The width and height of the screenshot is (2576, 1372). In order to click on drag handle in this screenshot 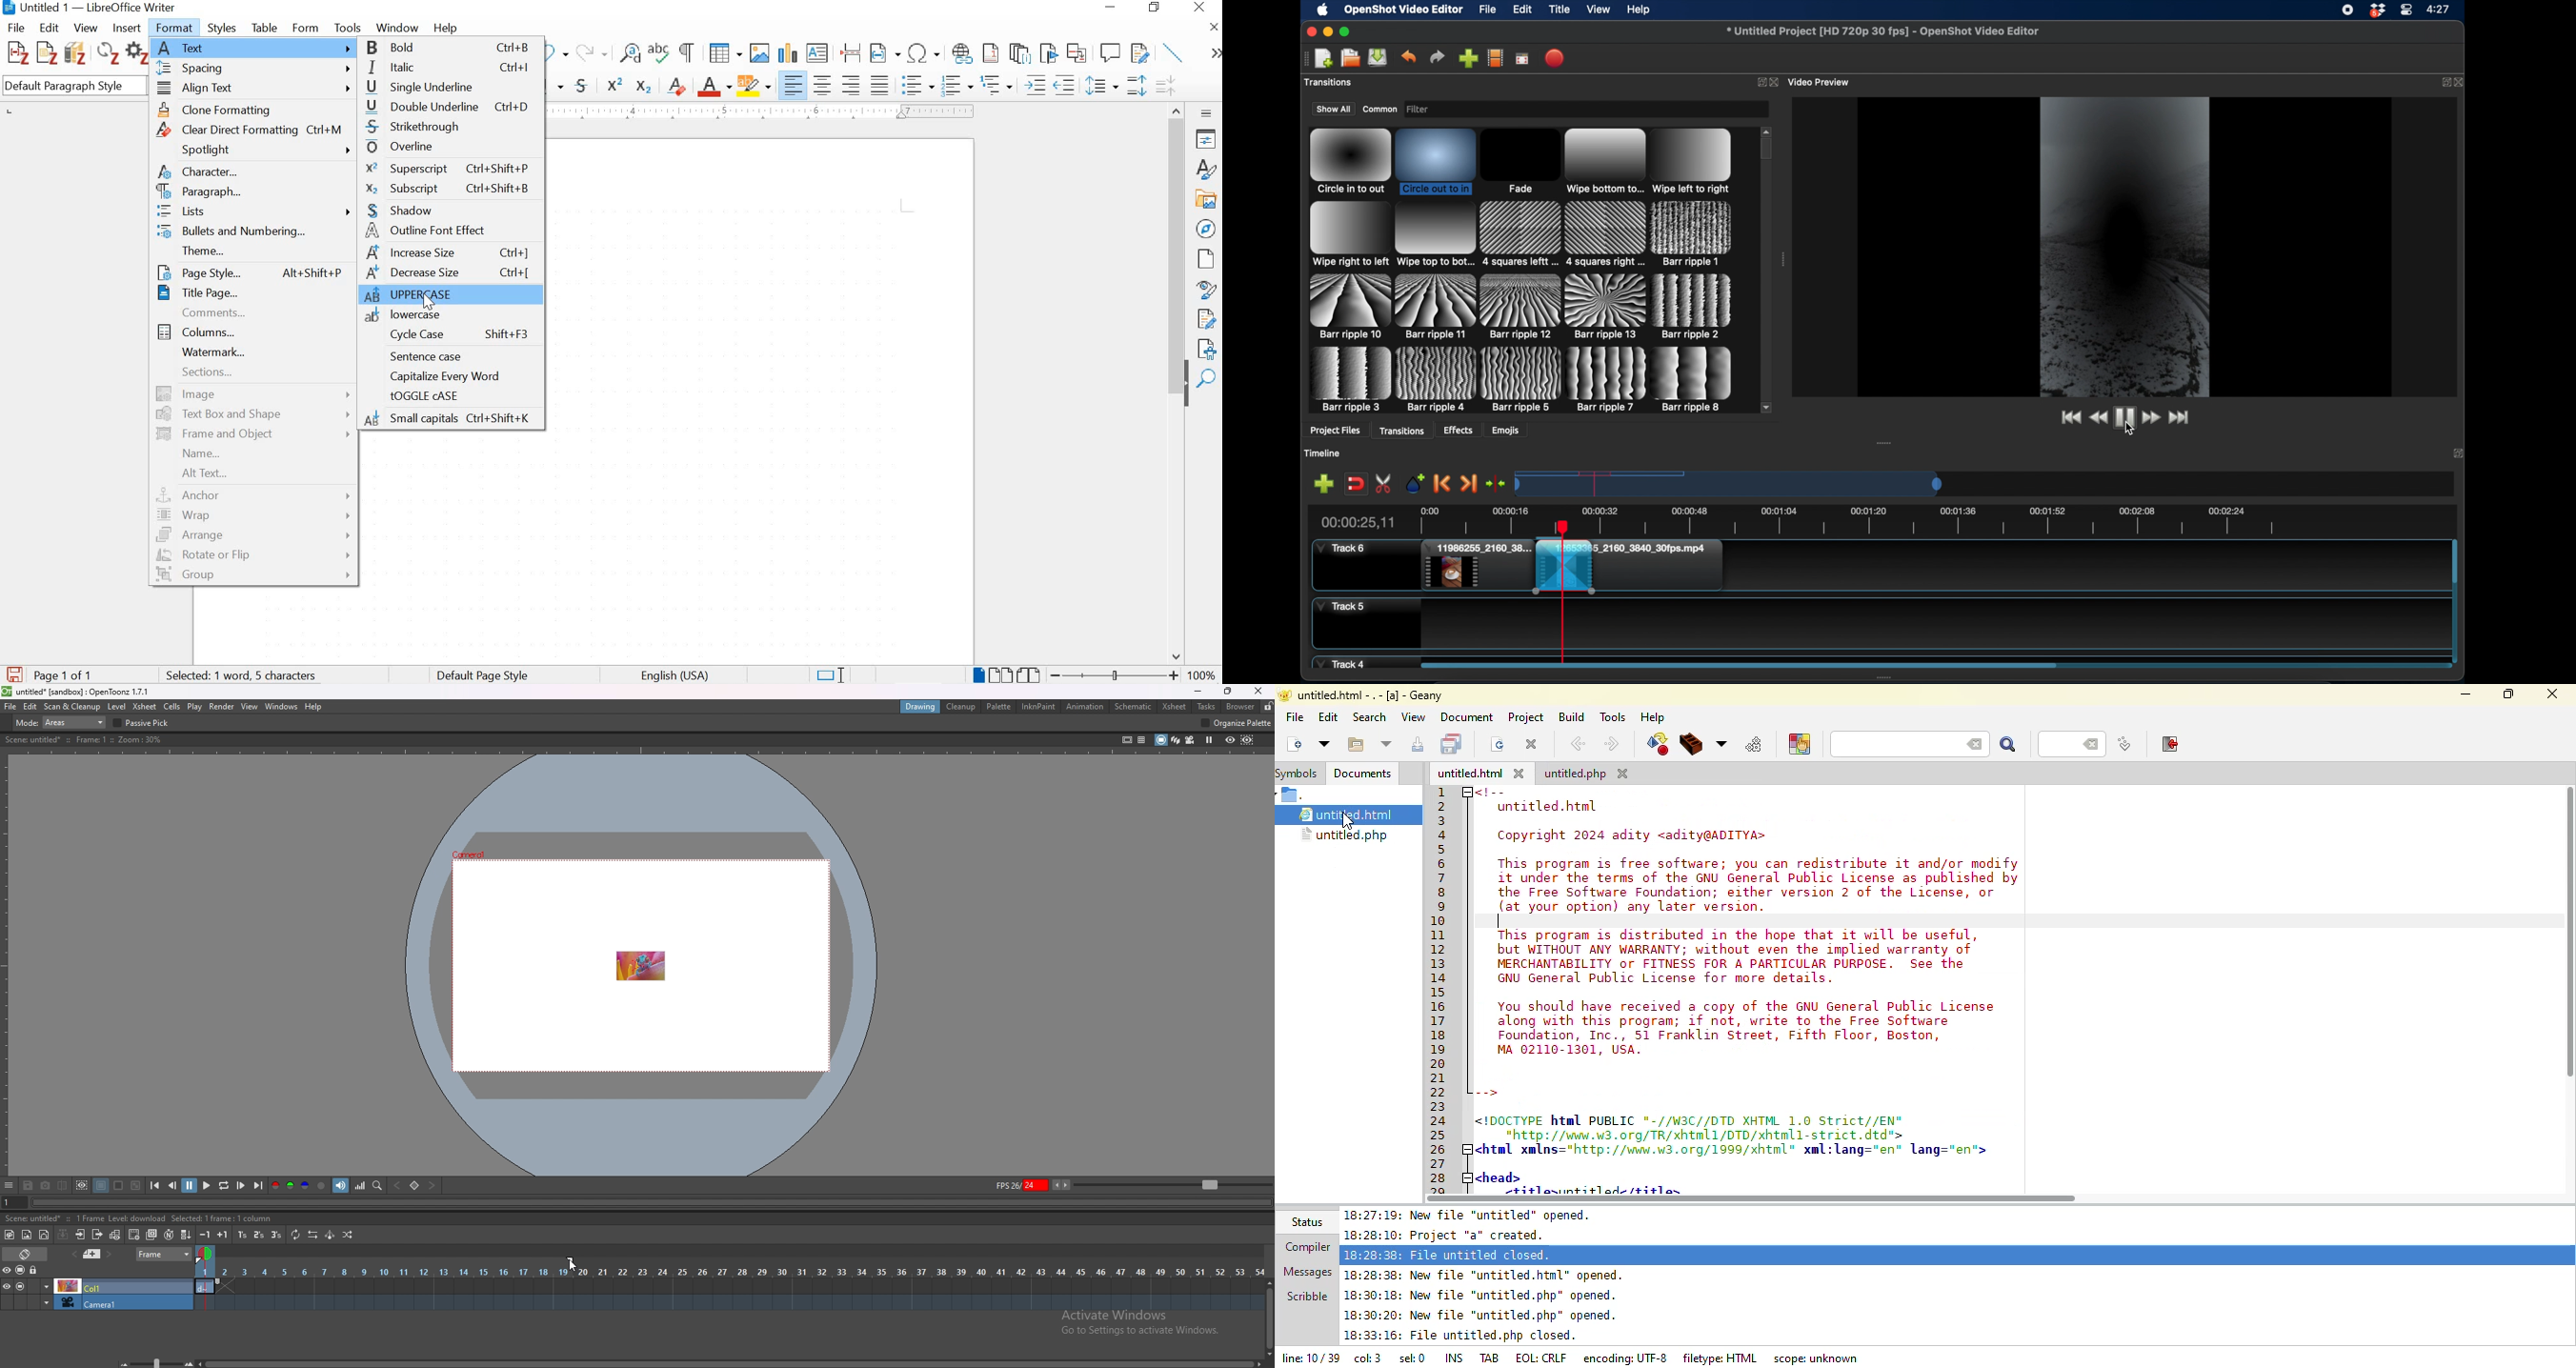, I will do `click(1885, 443)`.